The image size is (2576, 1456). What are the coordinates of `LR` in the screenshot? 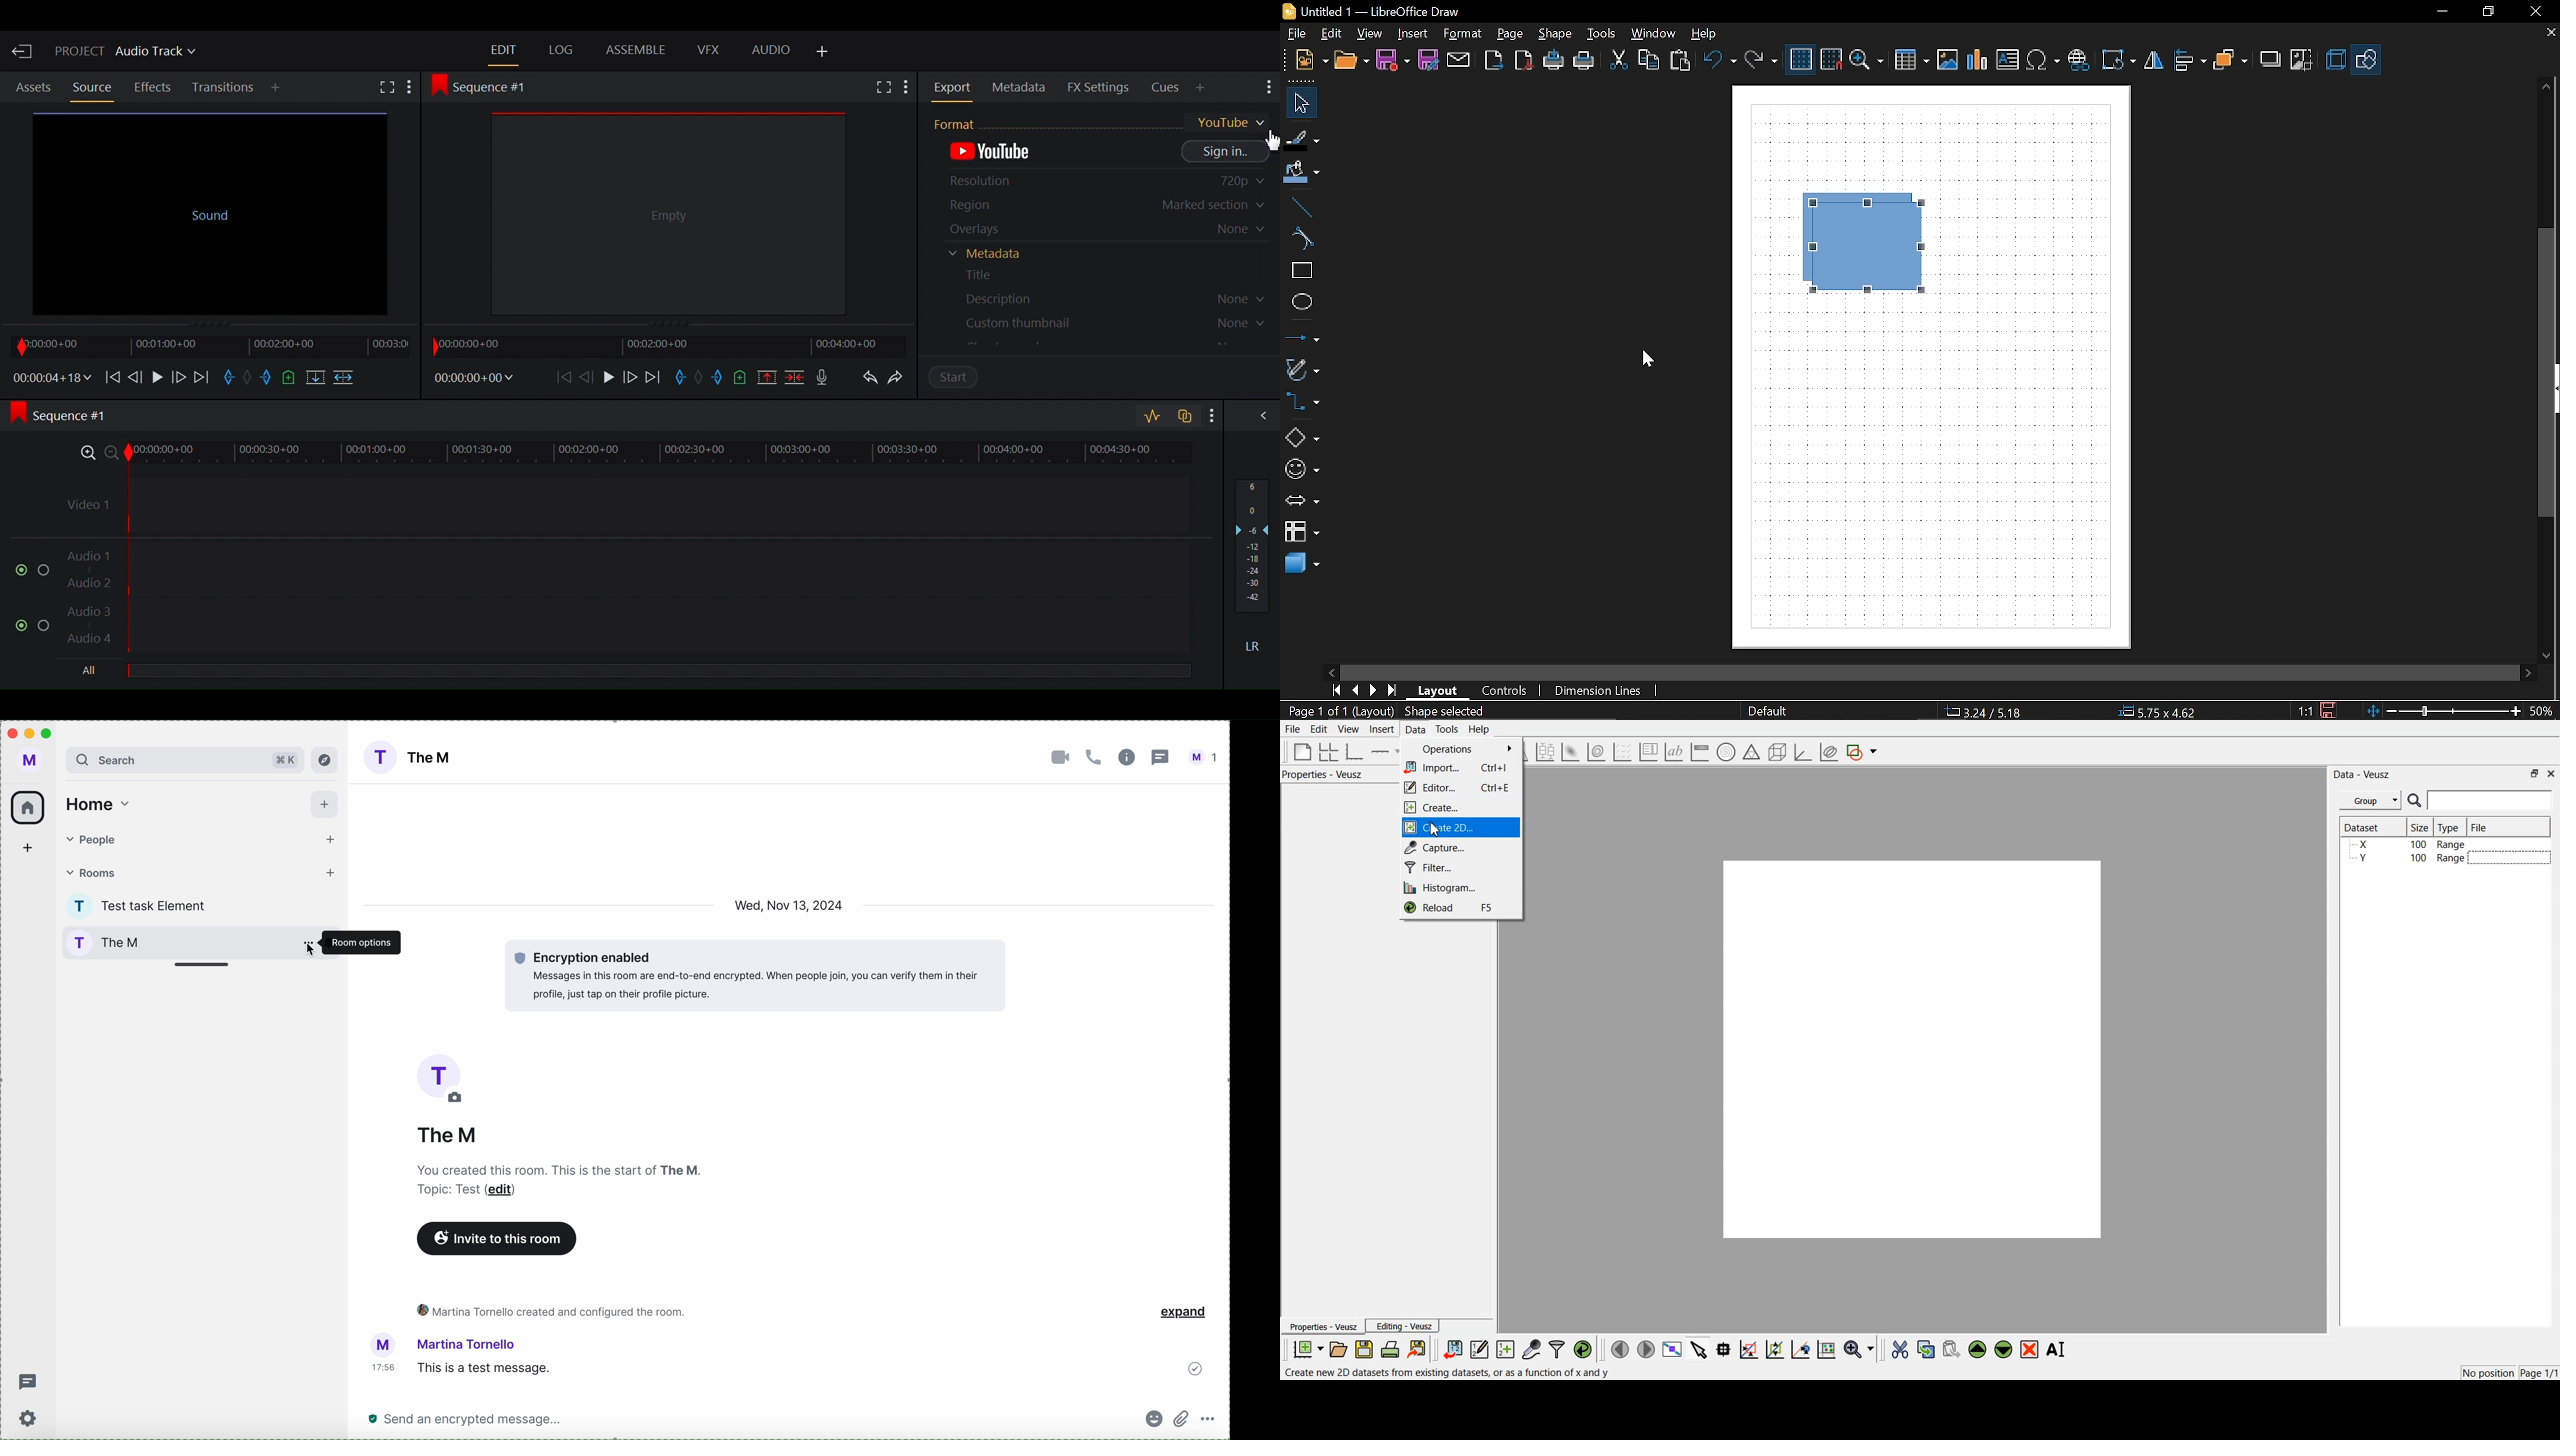 It's located at (1257, 646).